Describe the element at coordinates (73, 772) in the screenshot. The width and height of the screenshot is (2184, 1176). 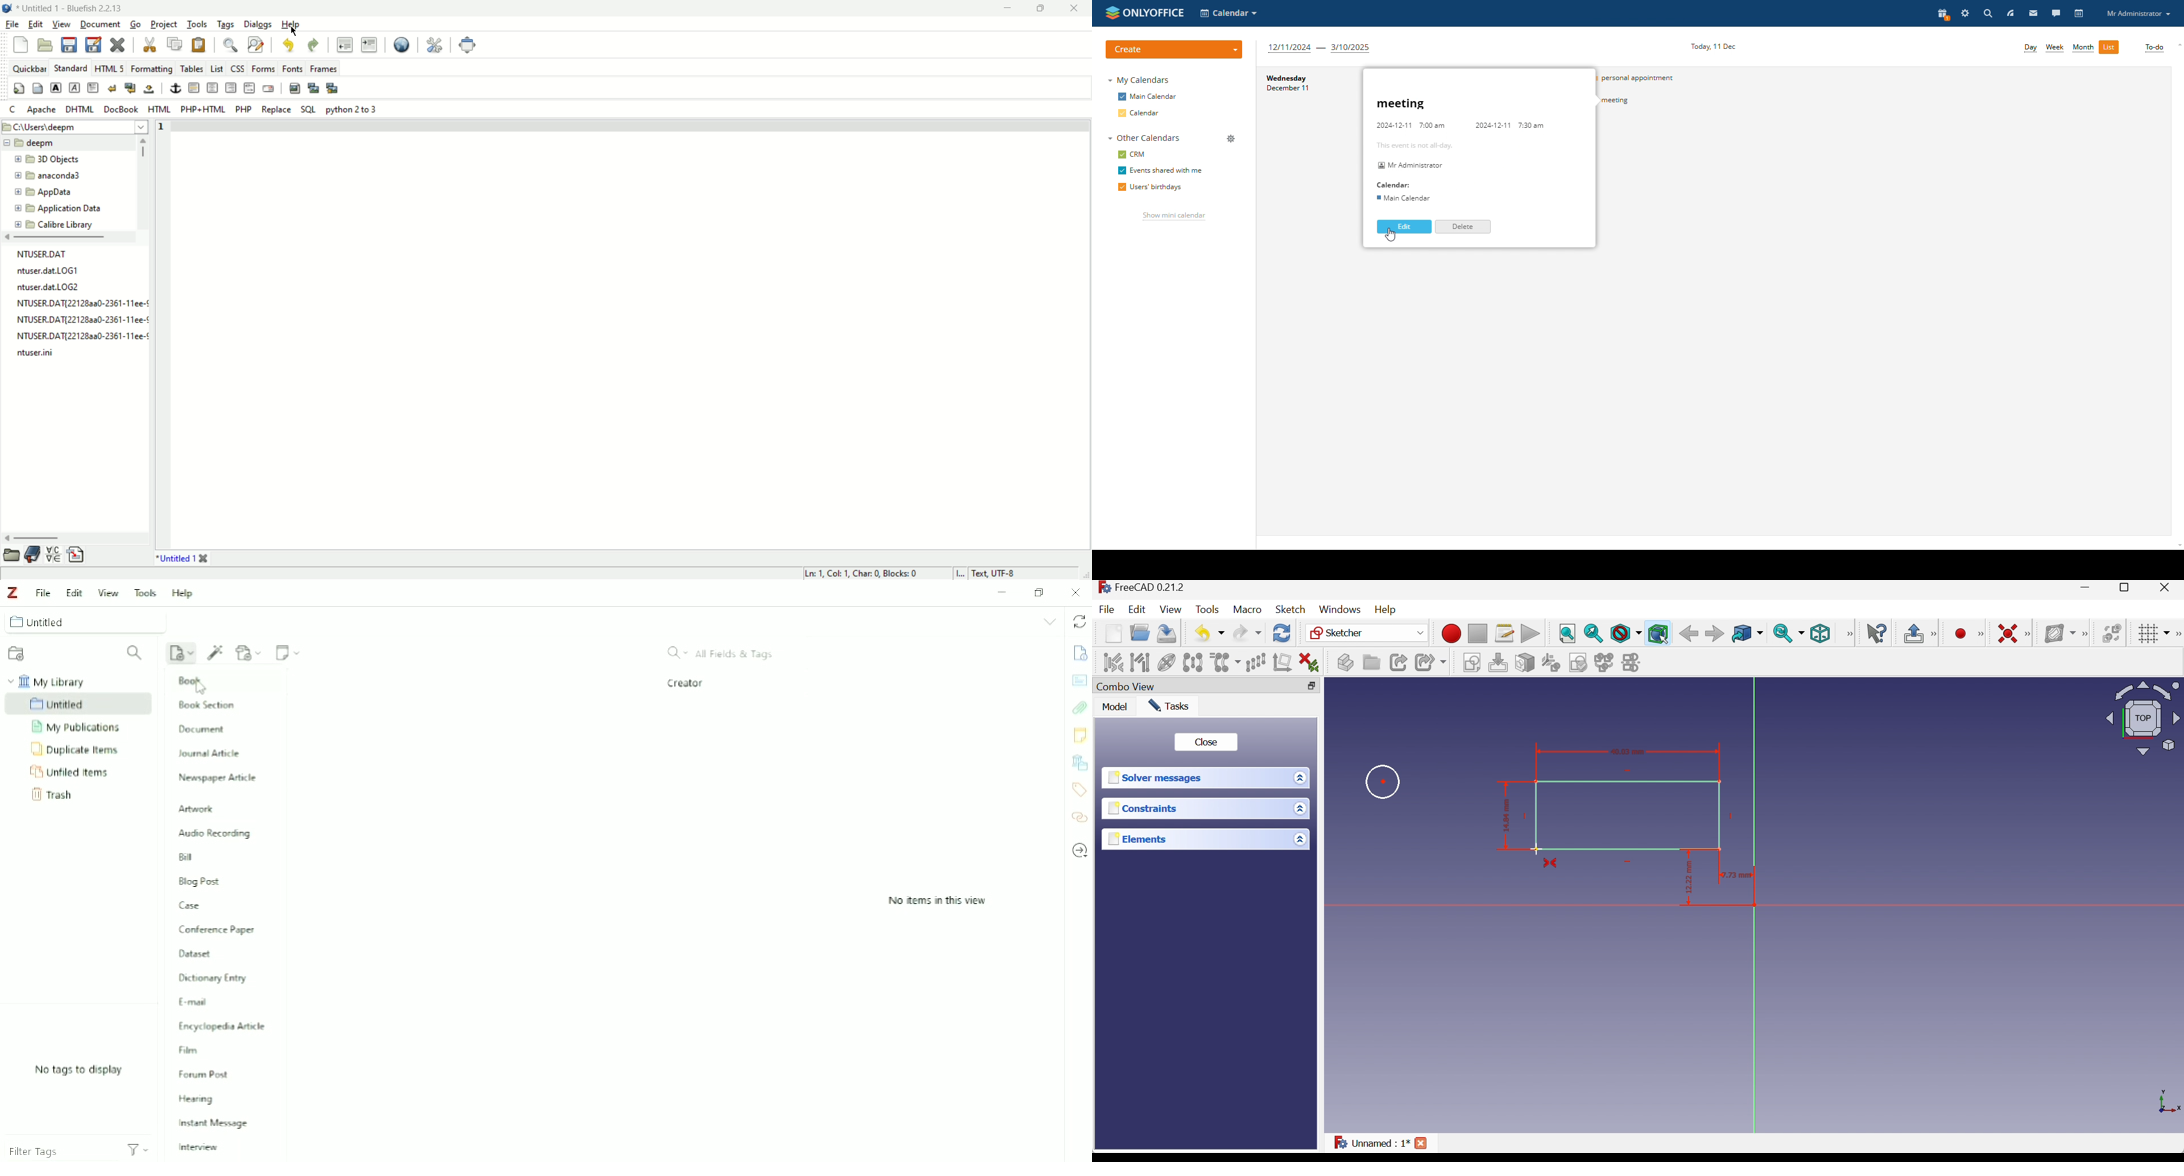
I see `Unfiled Items` at that location.